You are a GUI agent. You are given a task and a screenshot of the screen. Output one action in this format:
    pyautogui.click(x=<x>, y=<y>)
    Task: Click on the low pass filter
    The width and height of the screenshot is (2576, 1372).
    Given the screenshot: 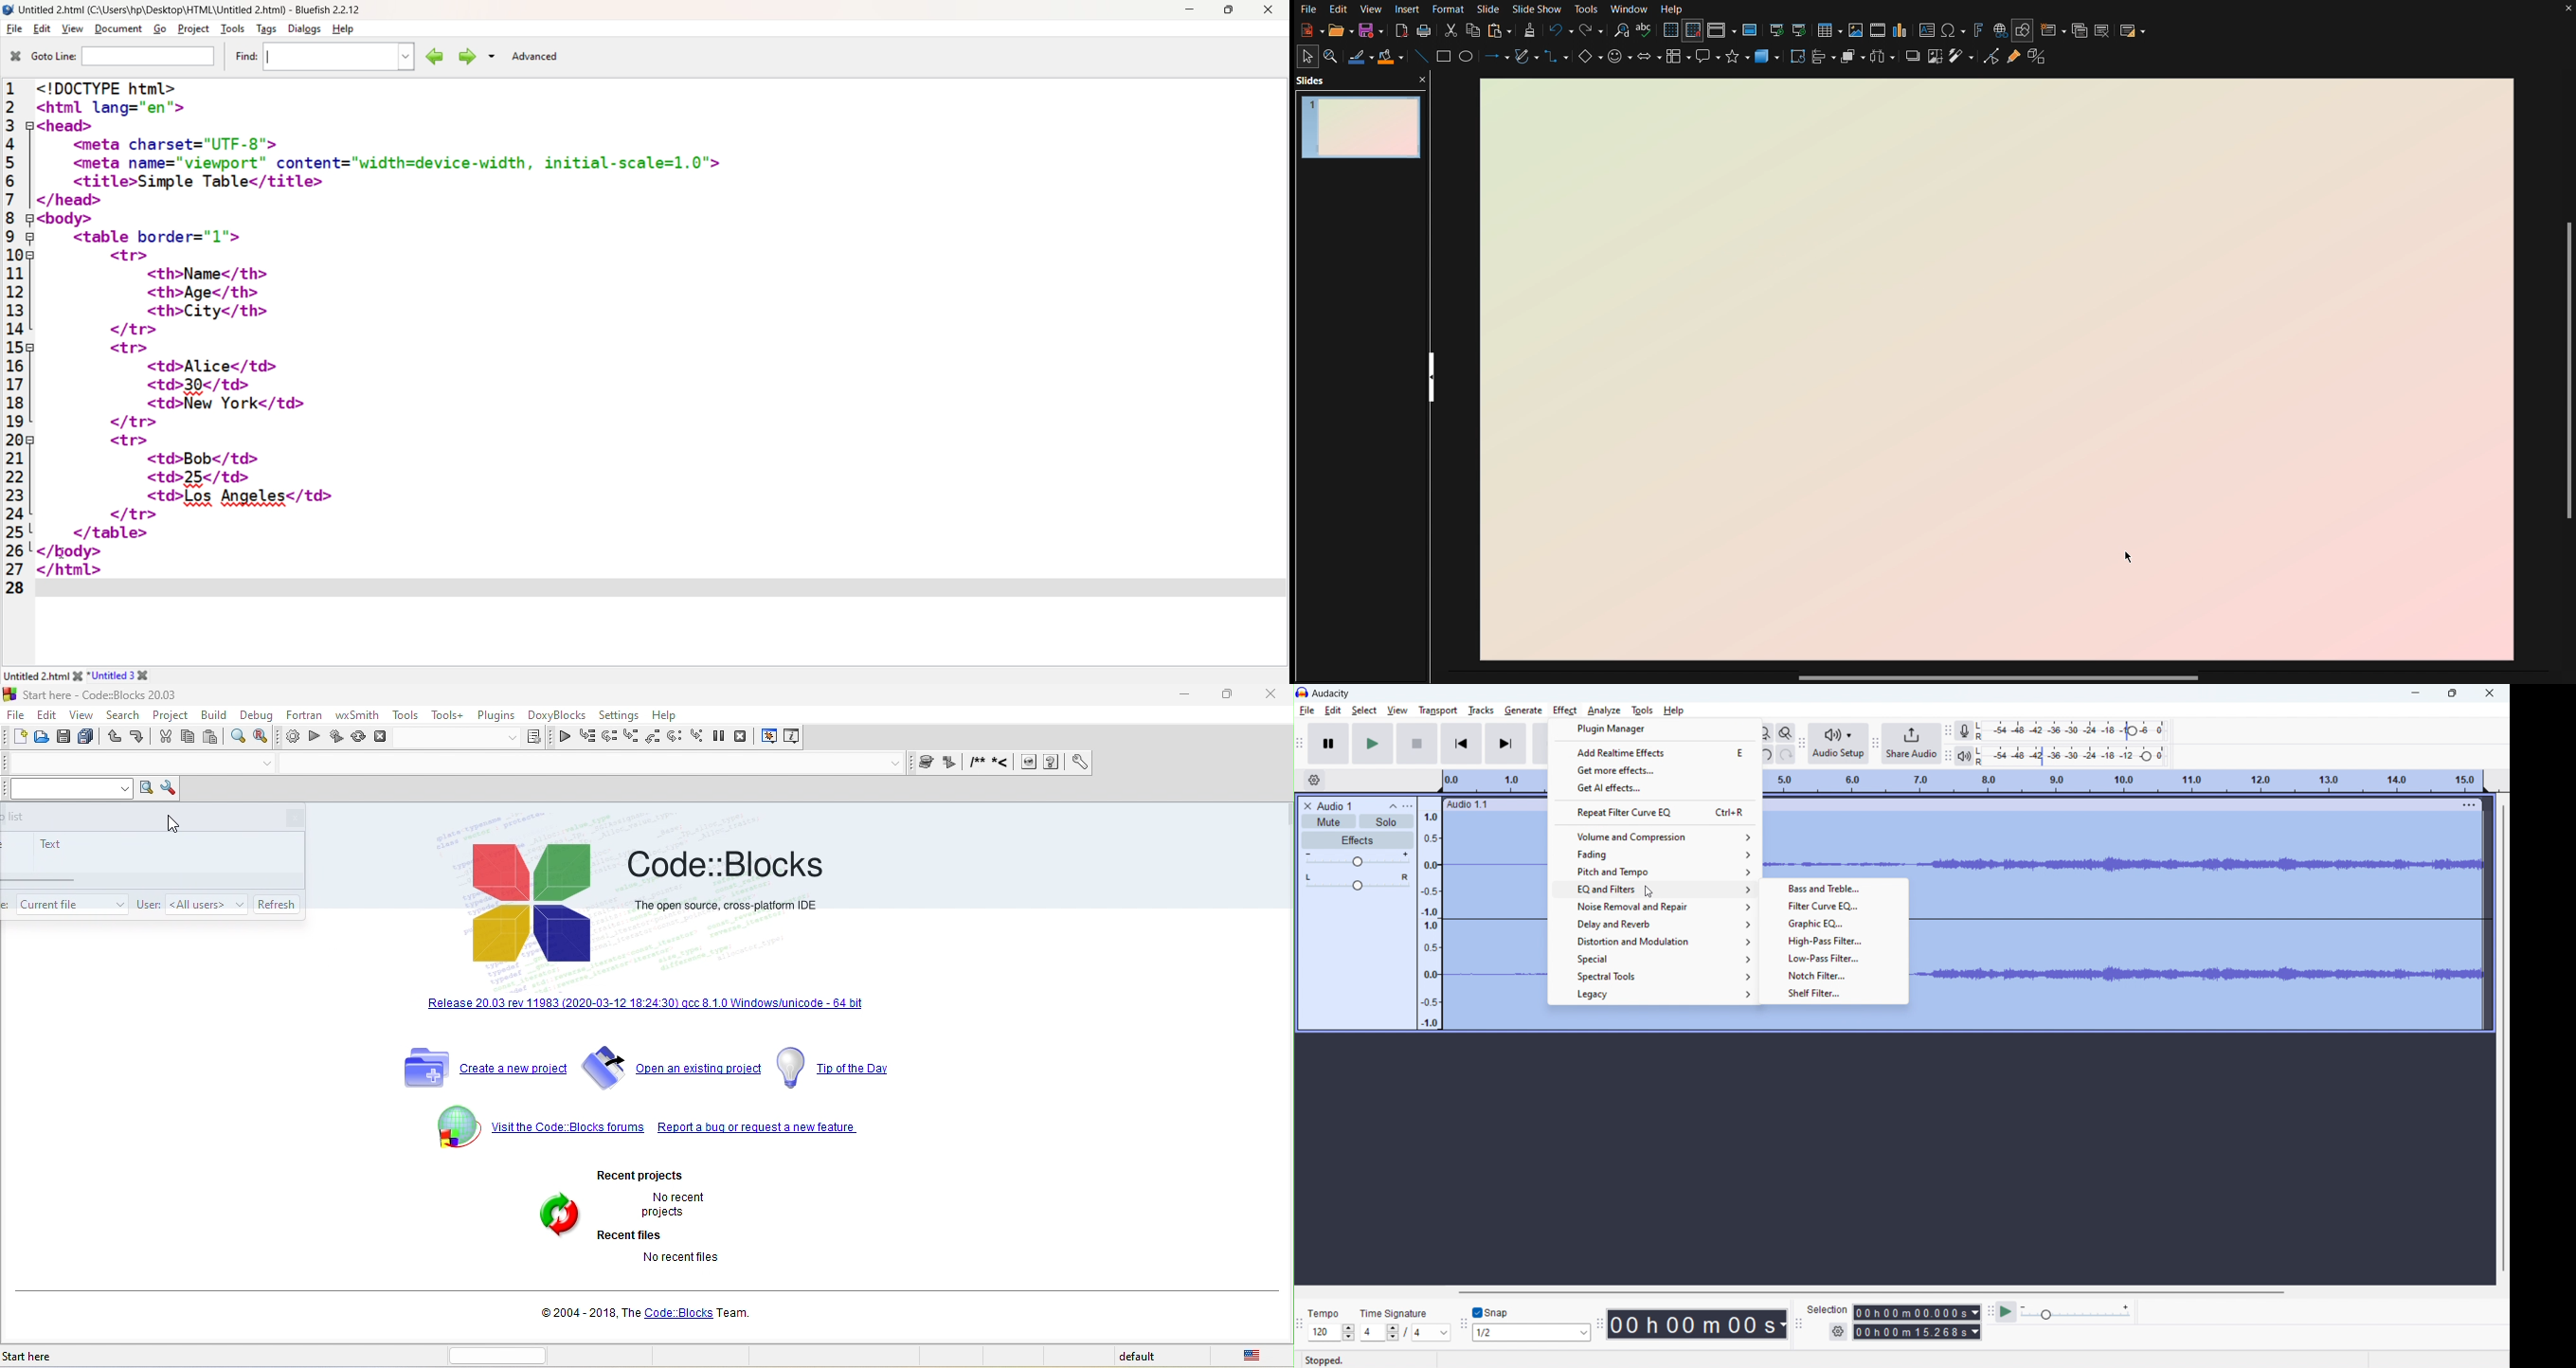 What is the action you would take?
    pyautogui.click(x=1835, y=958)
    